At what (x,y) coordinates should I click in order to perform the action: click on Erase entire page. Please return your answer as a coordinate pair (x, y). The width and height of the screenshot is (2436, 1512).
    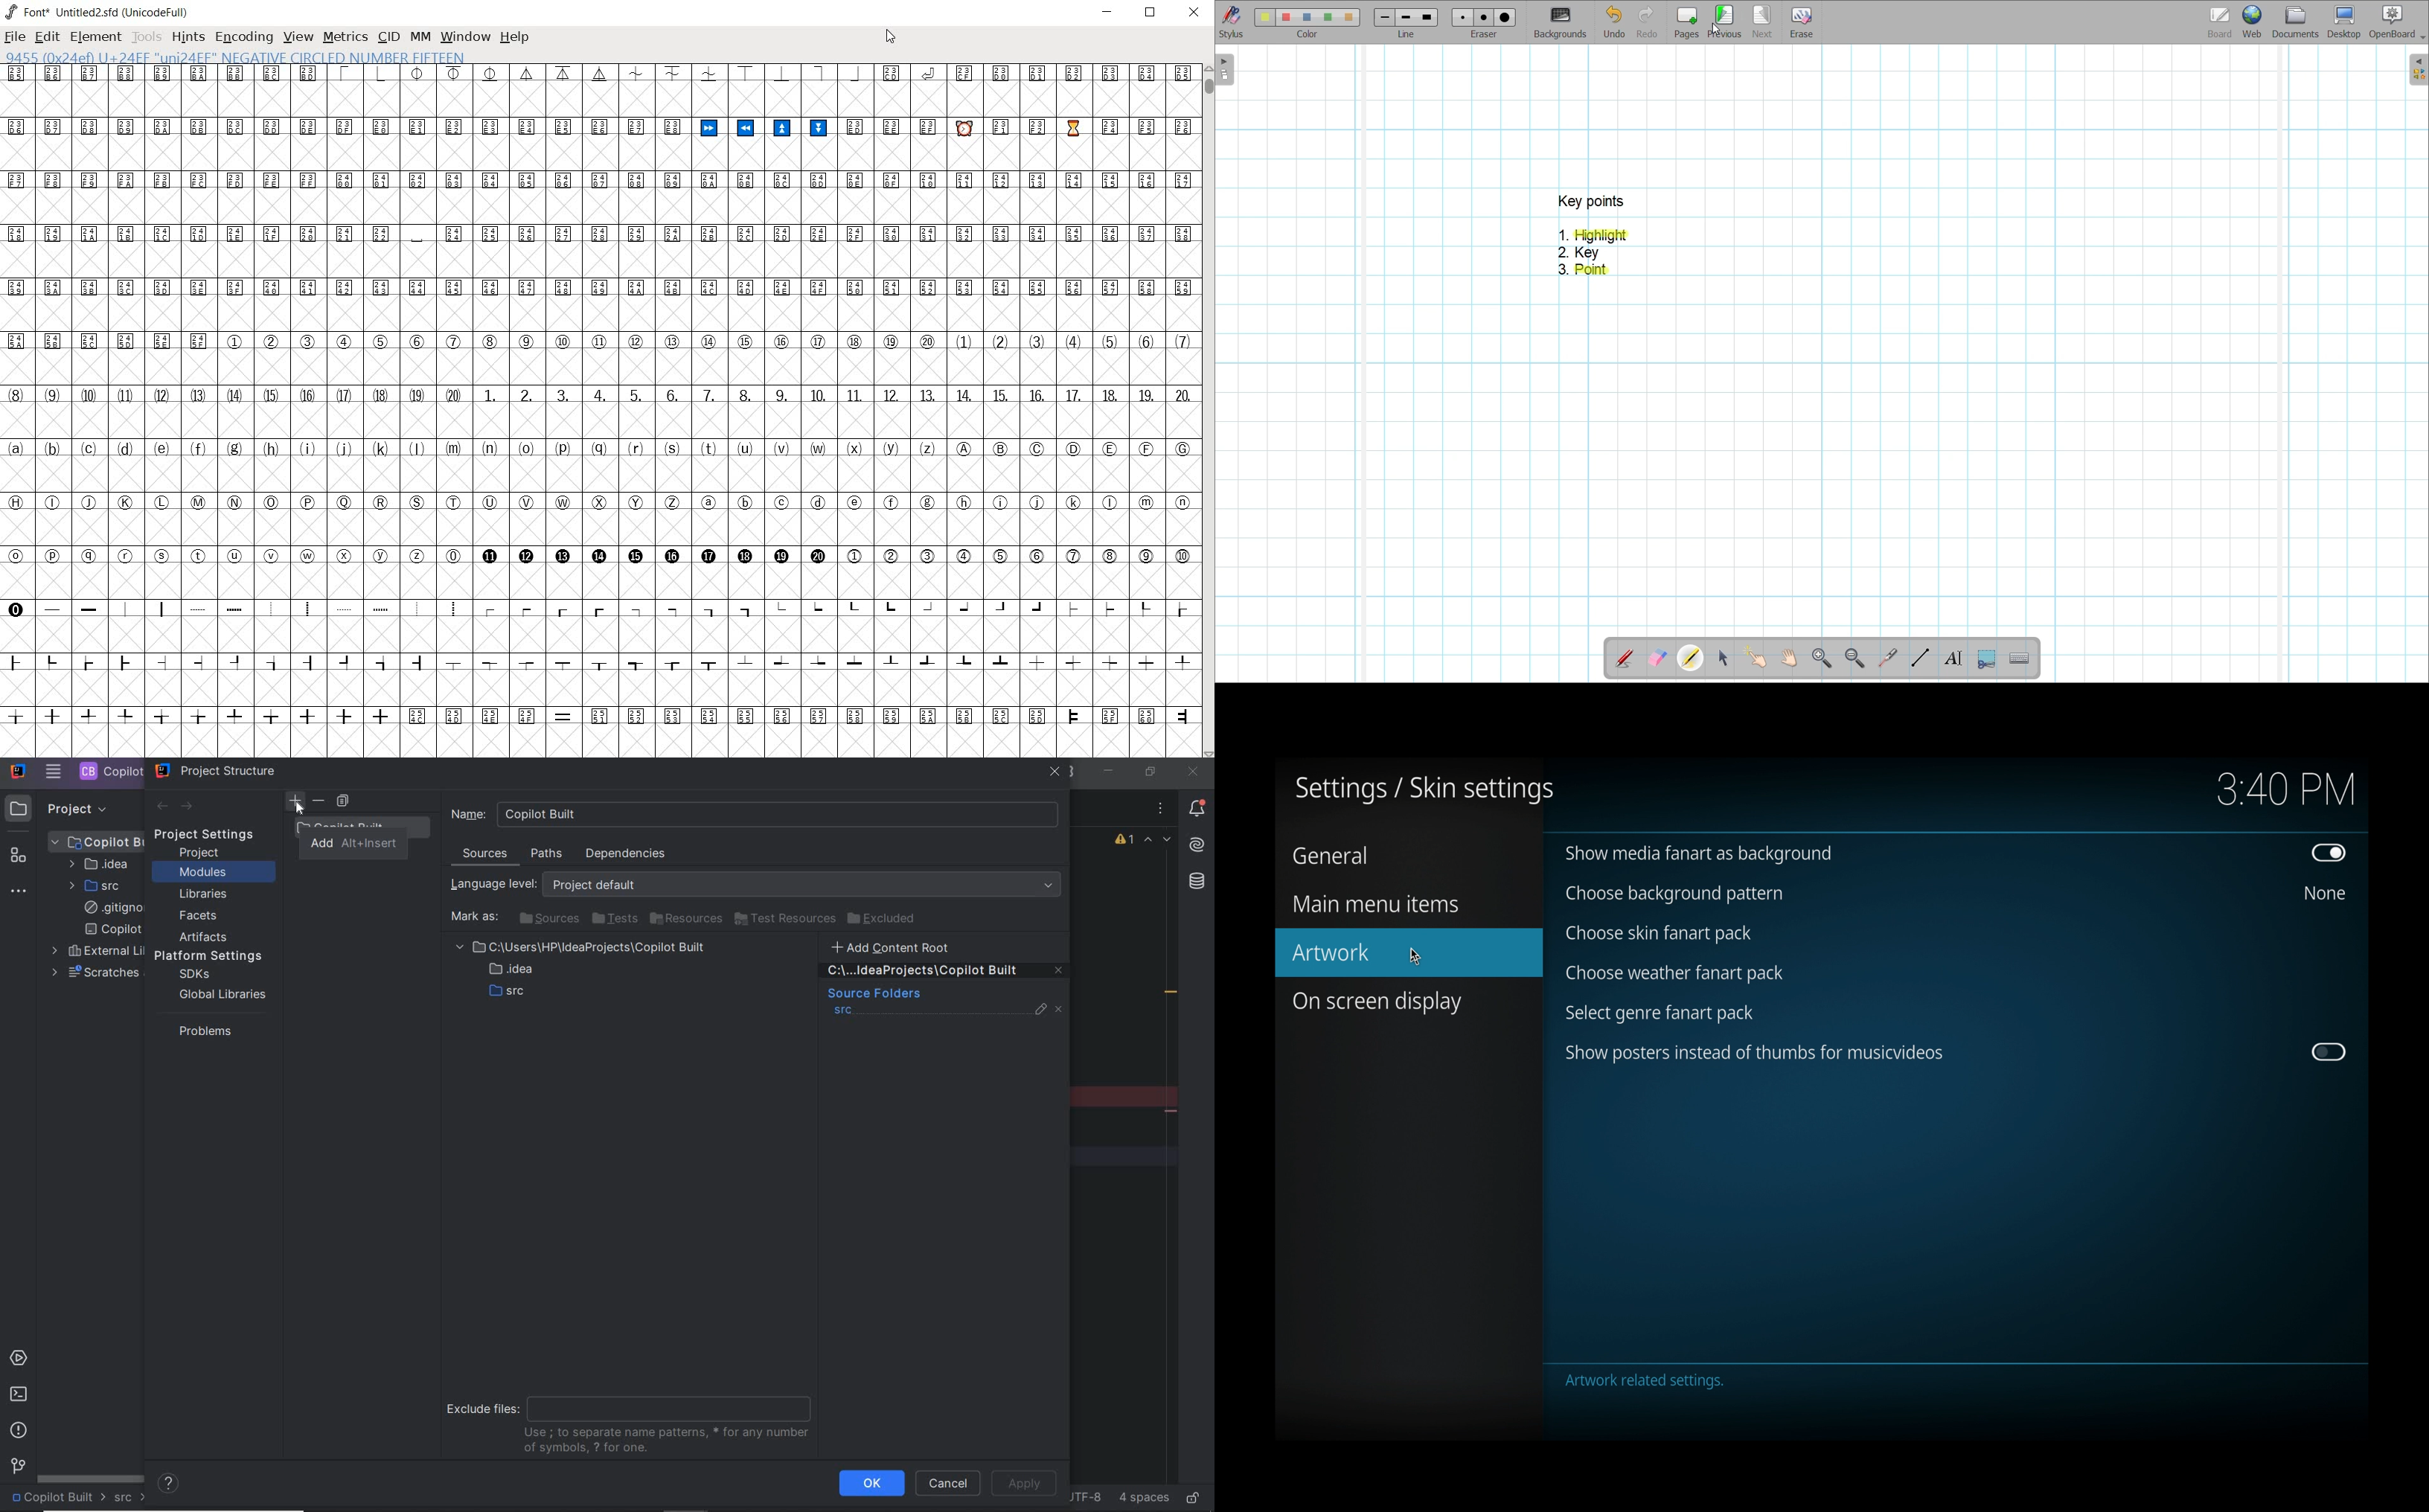
    Looking at the image, I should click on (1801, 23).